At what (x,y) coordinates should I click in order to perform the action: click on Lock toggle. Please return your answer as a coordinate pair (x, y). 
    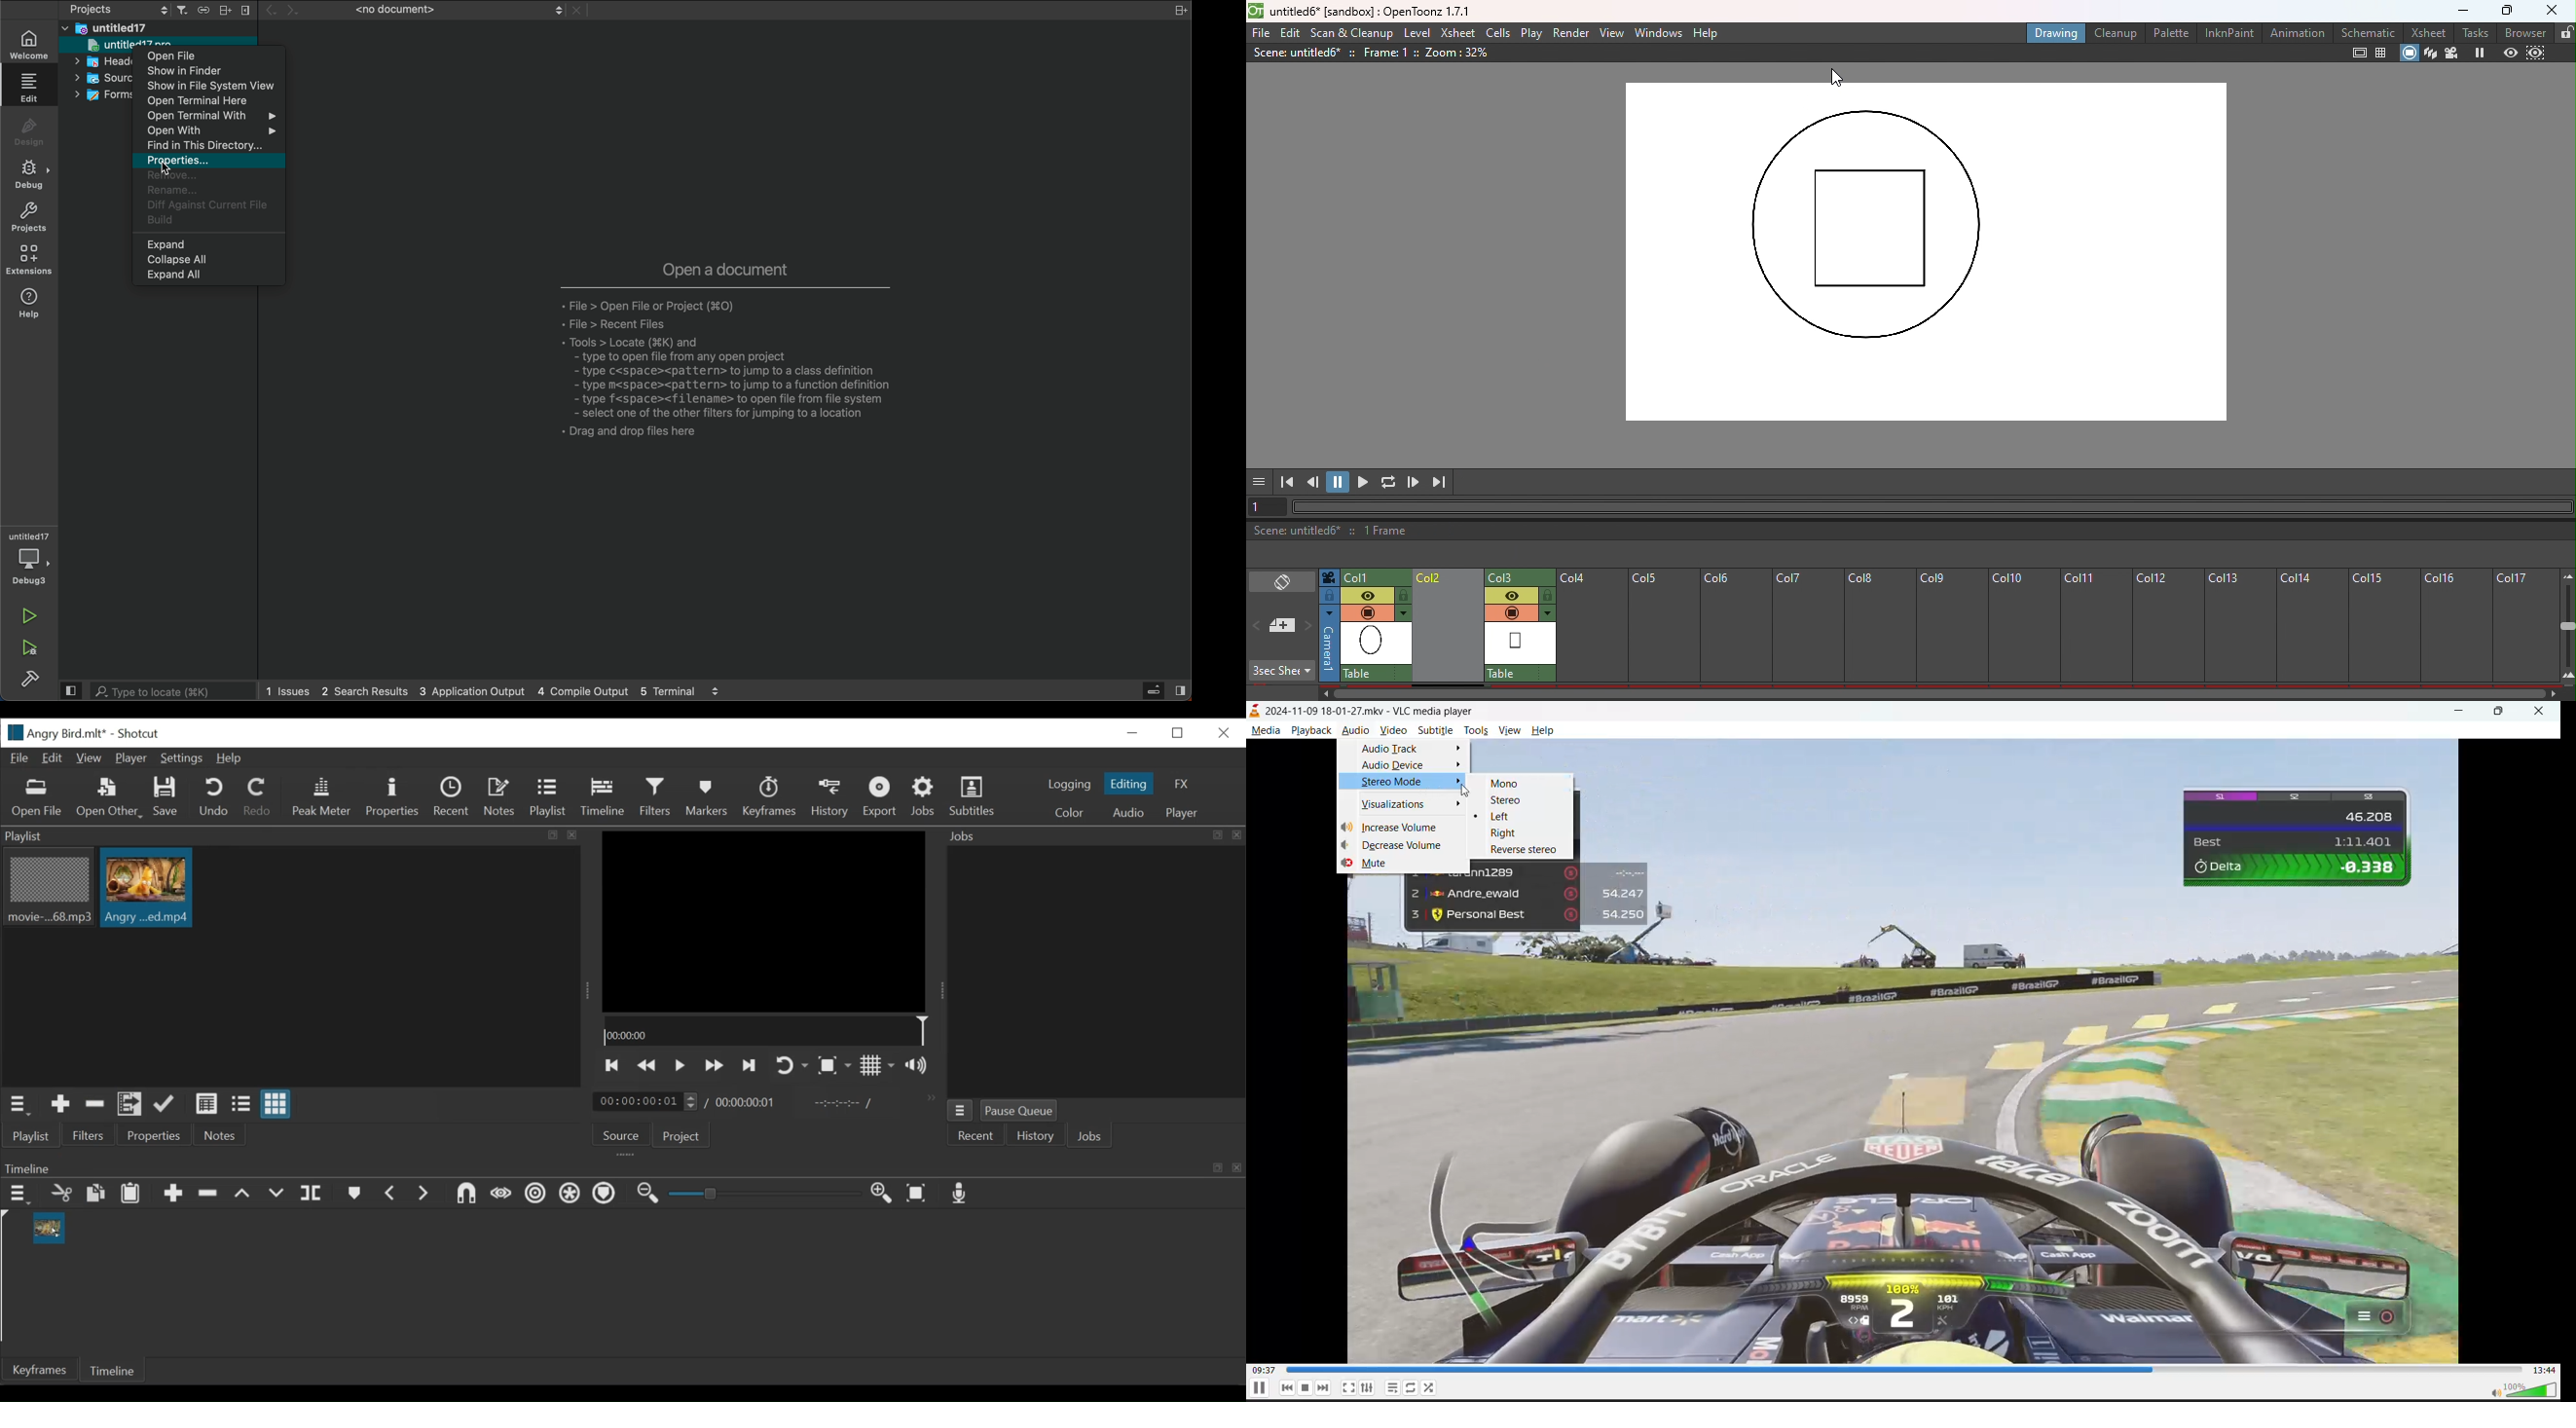
    Looking at the image, I should click on (1548, 595).